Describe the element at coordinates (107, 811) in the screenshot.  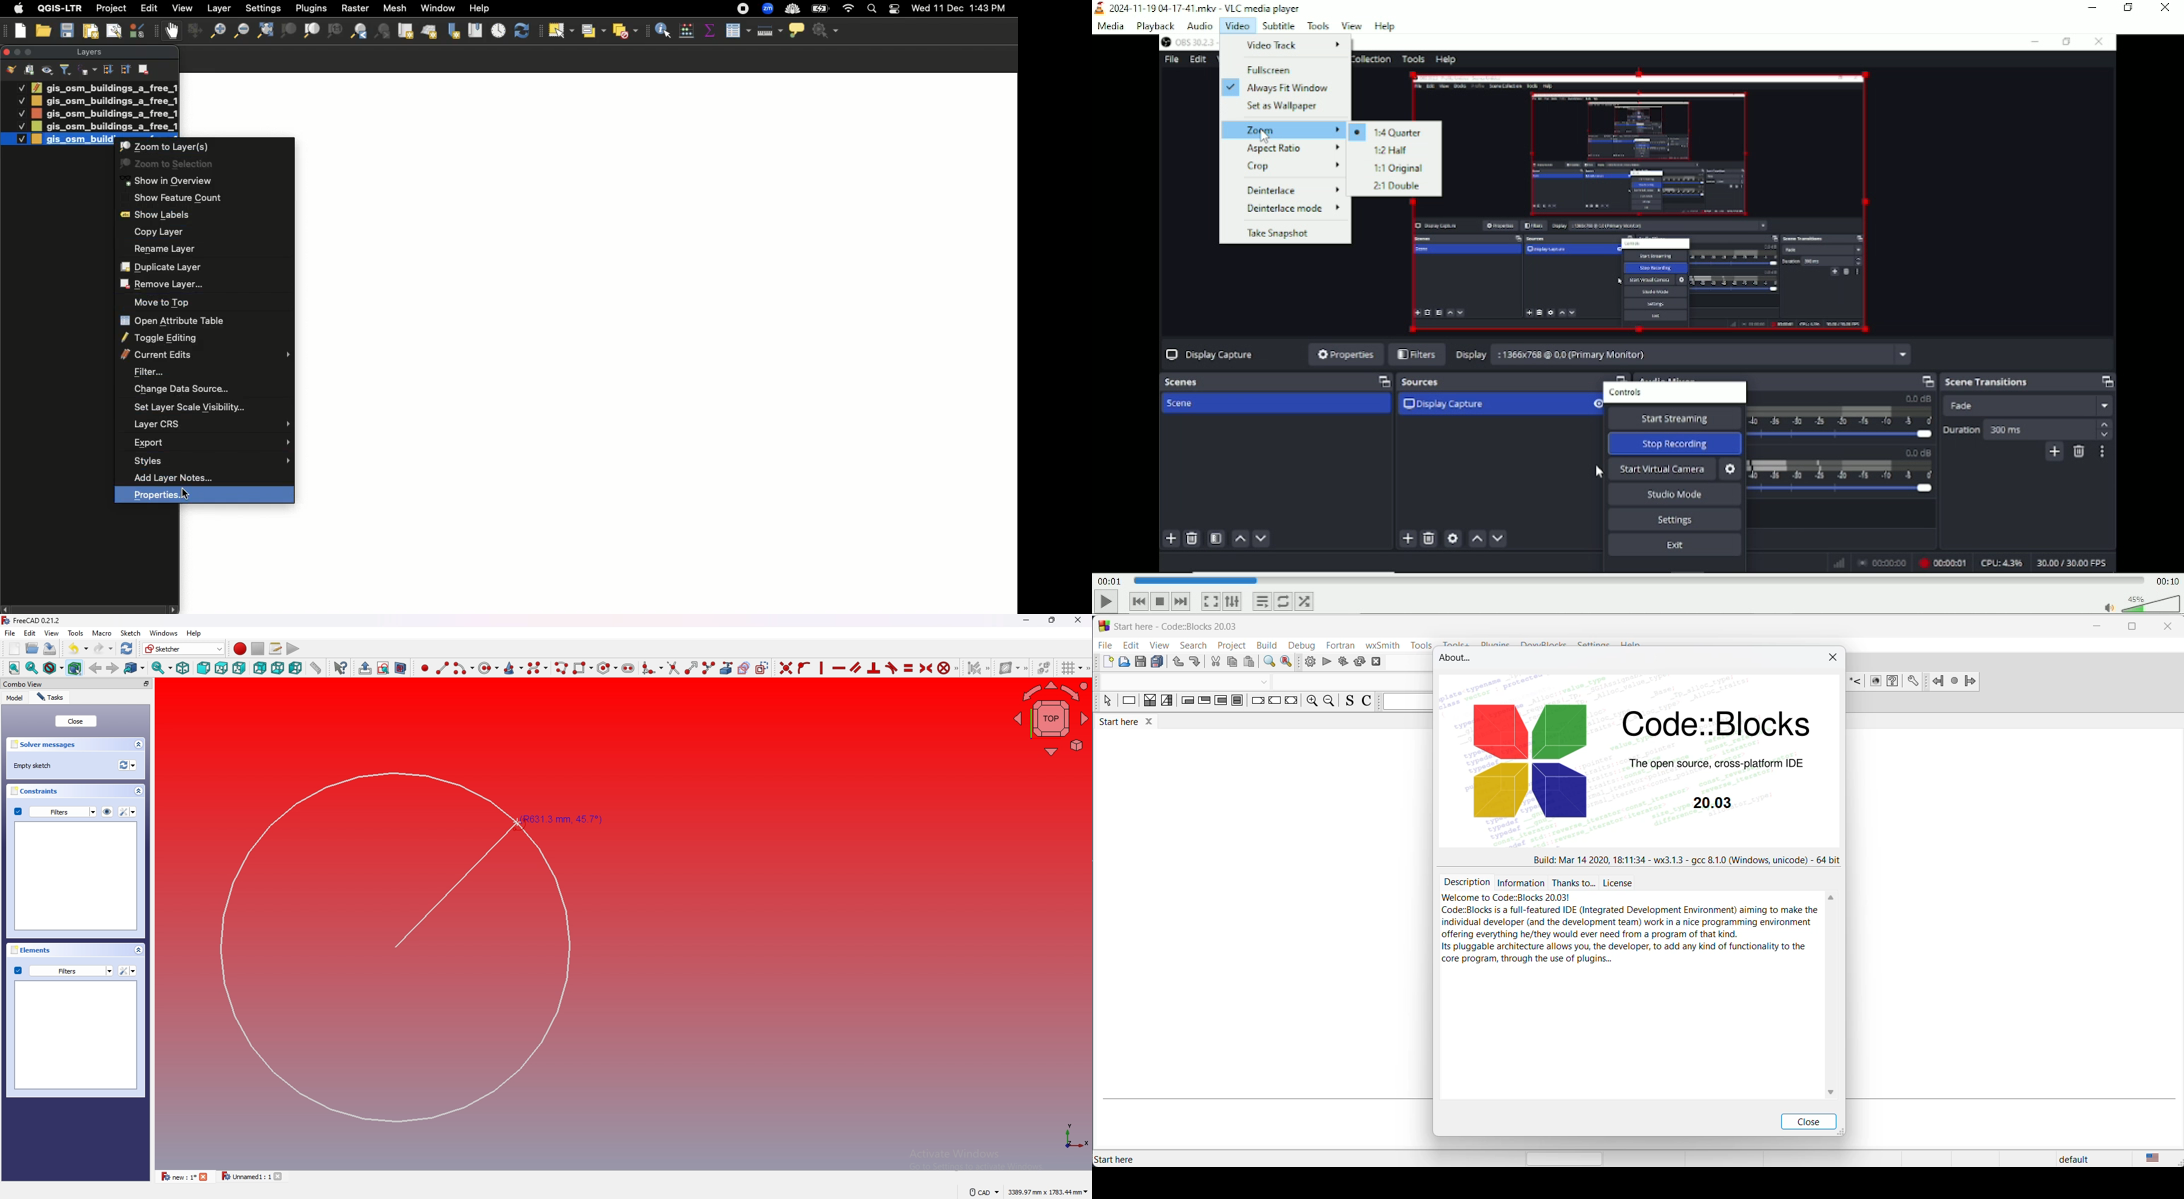
I see `hide all listed constraints` at that location.